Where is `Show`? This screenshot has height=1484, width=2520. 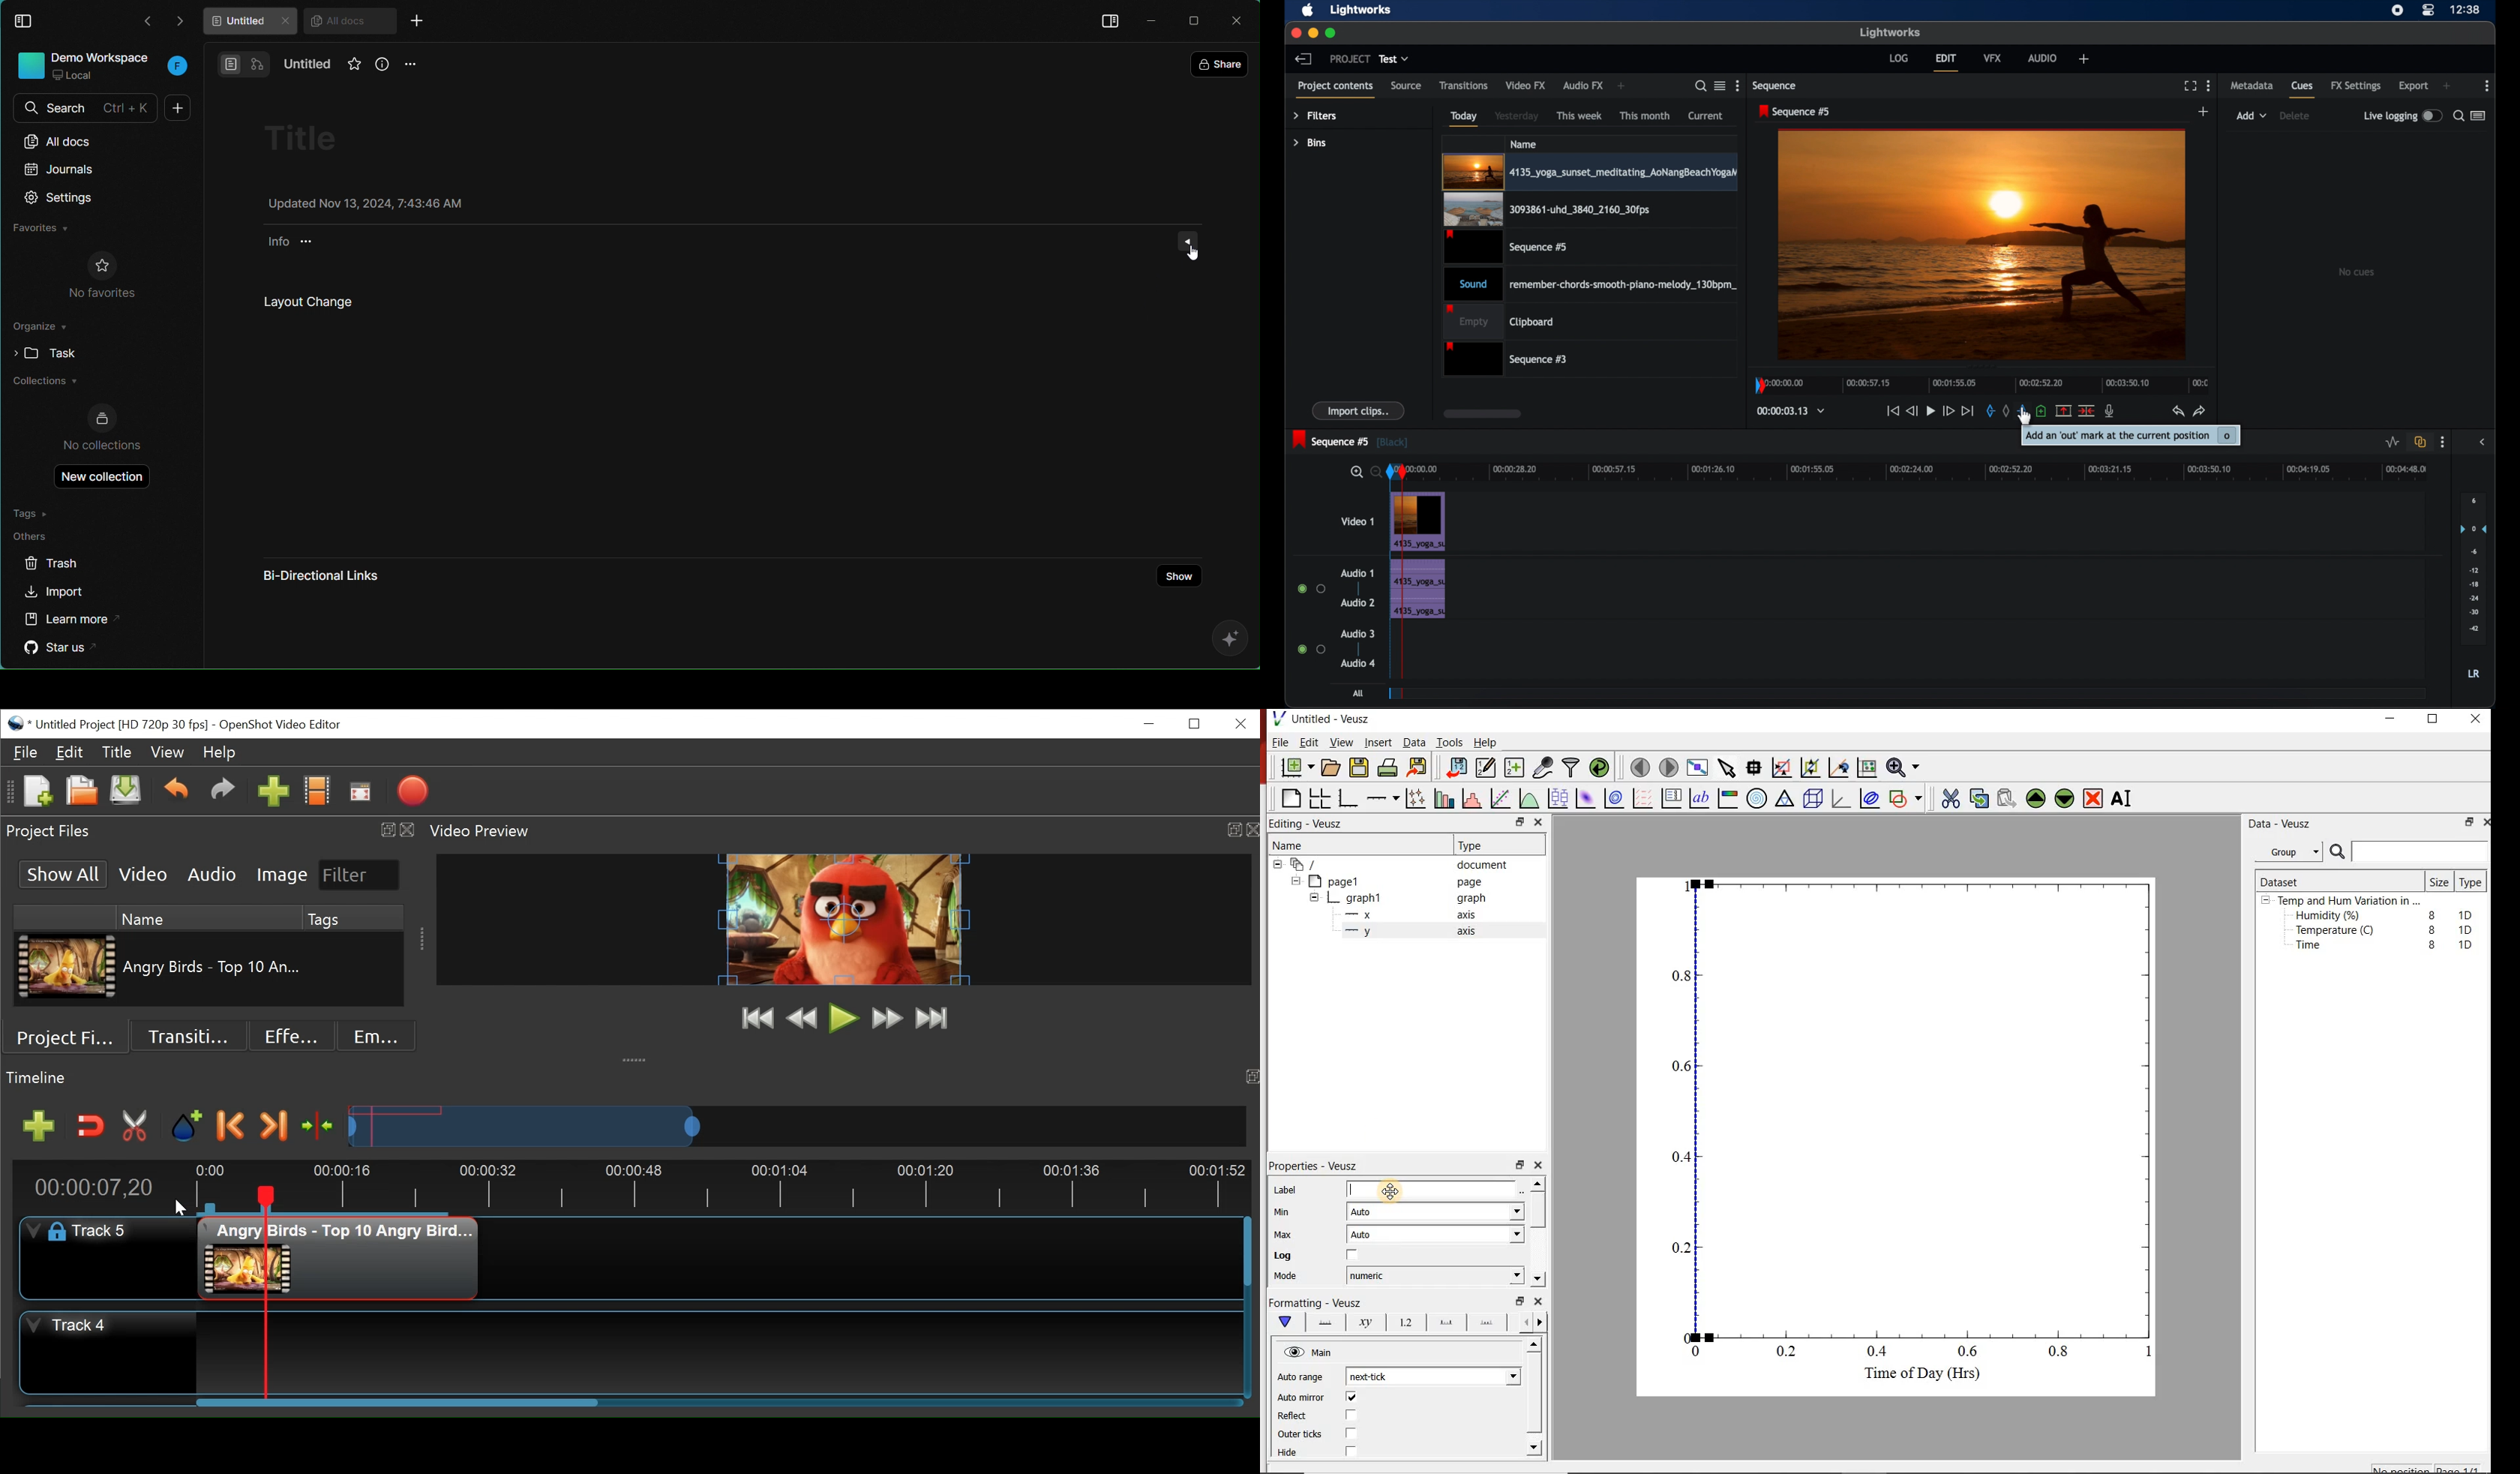 Show is located at coordinates (1181, 578).